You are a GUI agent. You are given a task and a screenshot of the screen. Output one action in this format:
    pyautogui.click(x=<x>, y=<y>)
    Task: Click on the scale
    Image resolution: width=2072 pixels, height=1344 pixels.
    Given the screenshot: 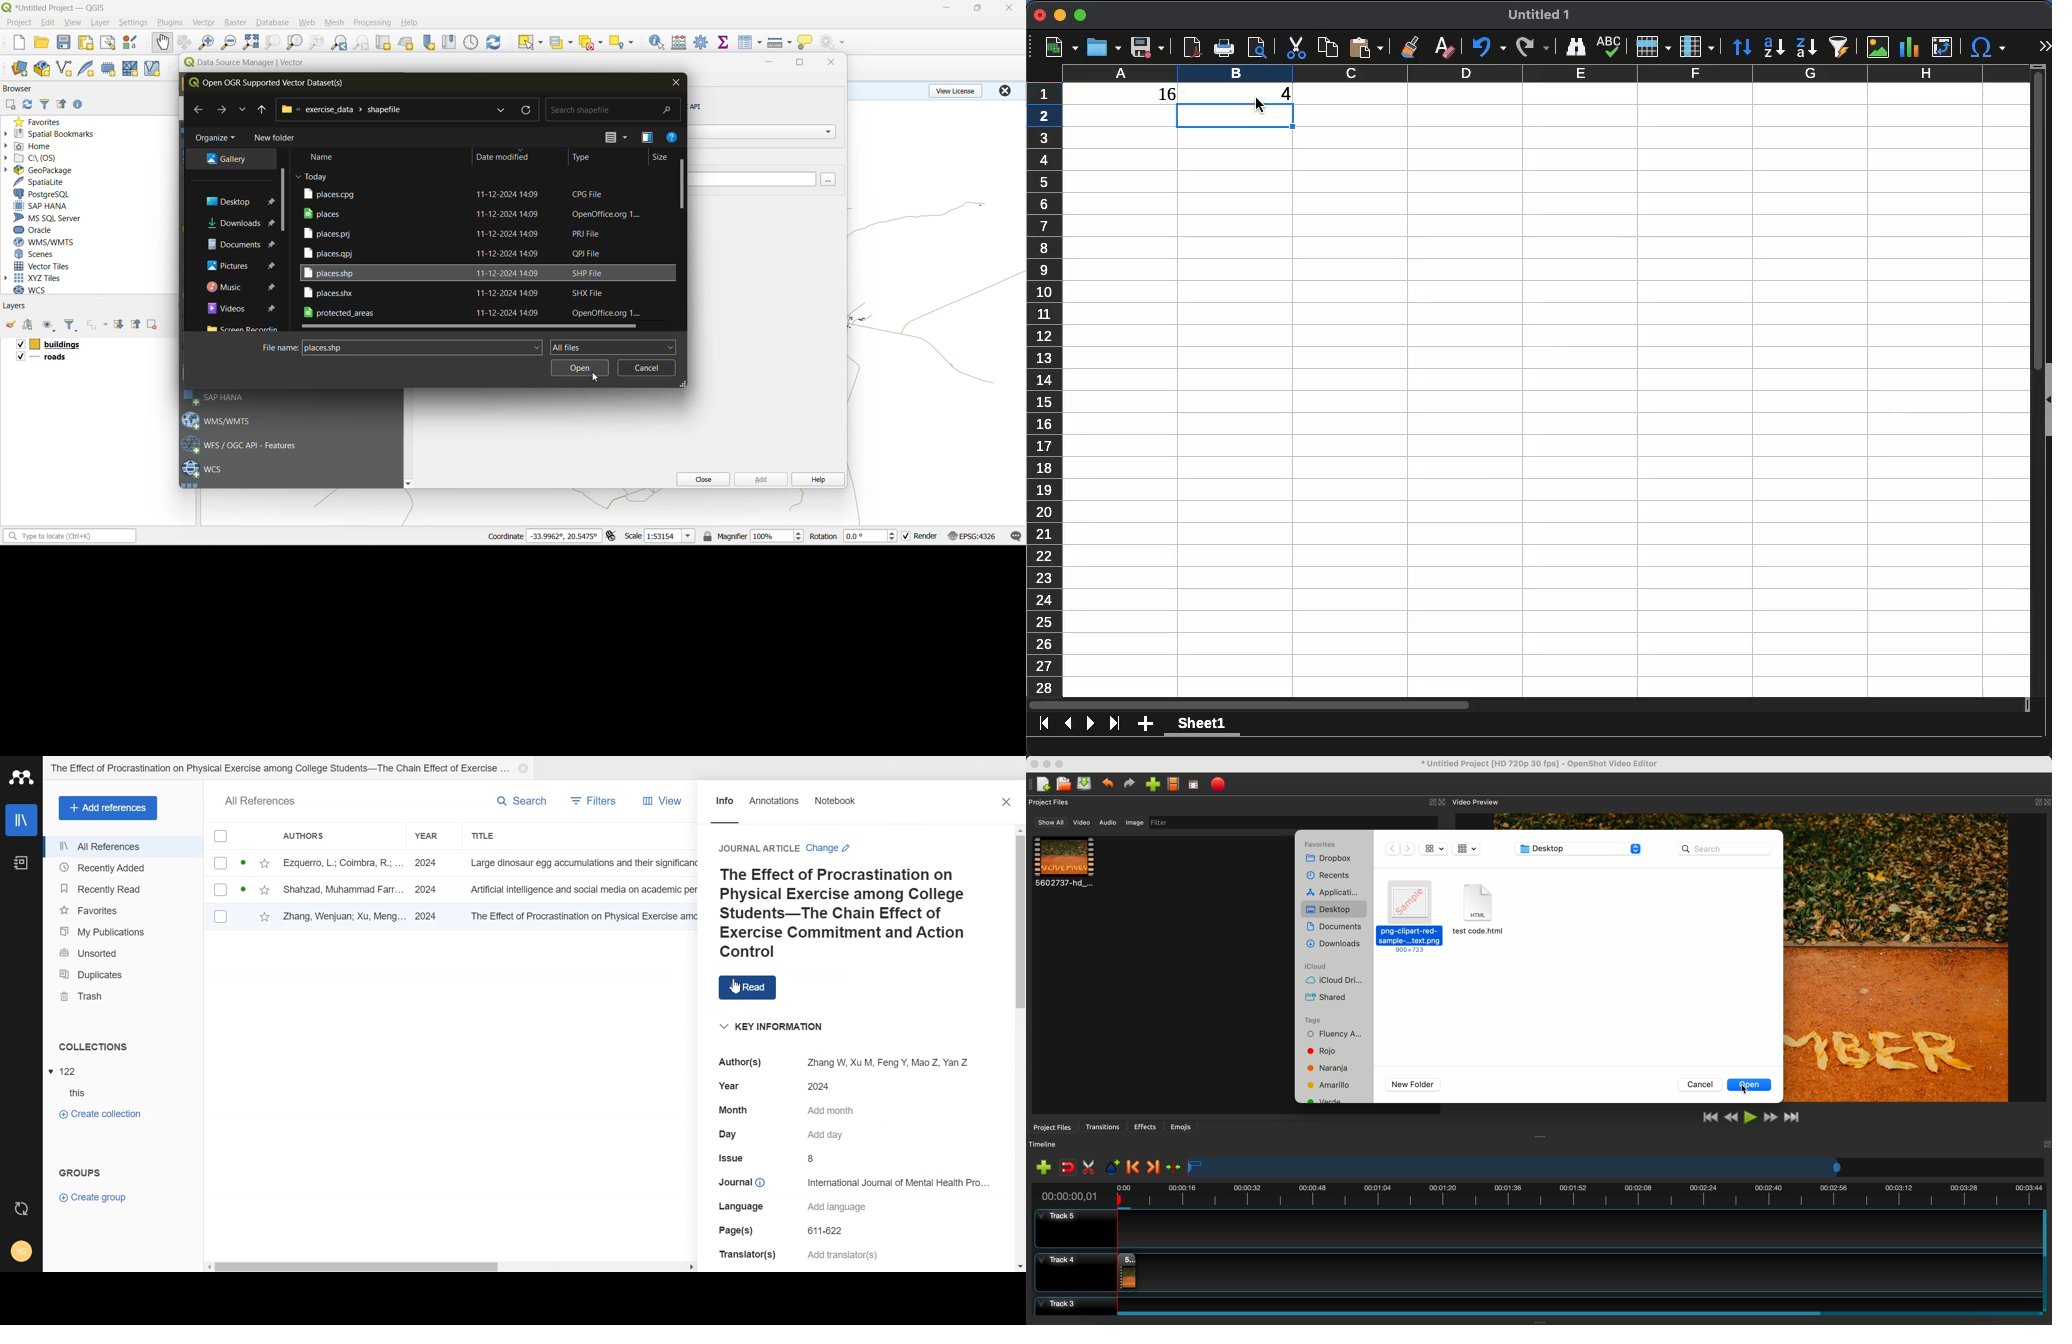 What is the action you would take?
    pyautogui.click(x=633, y=535)
    